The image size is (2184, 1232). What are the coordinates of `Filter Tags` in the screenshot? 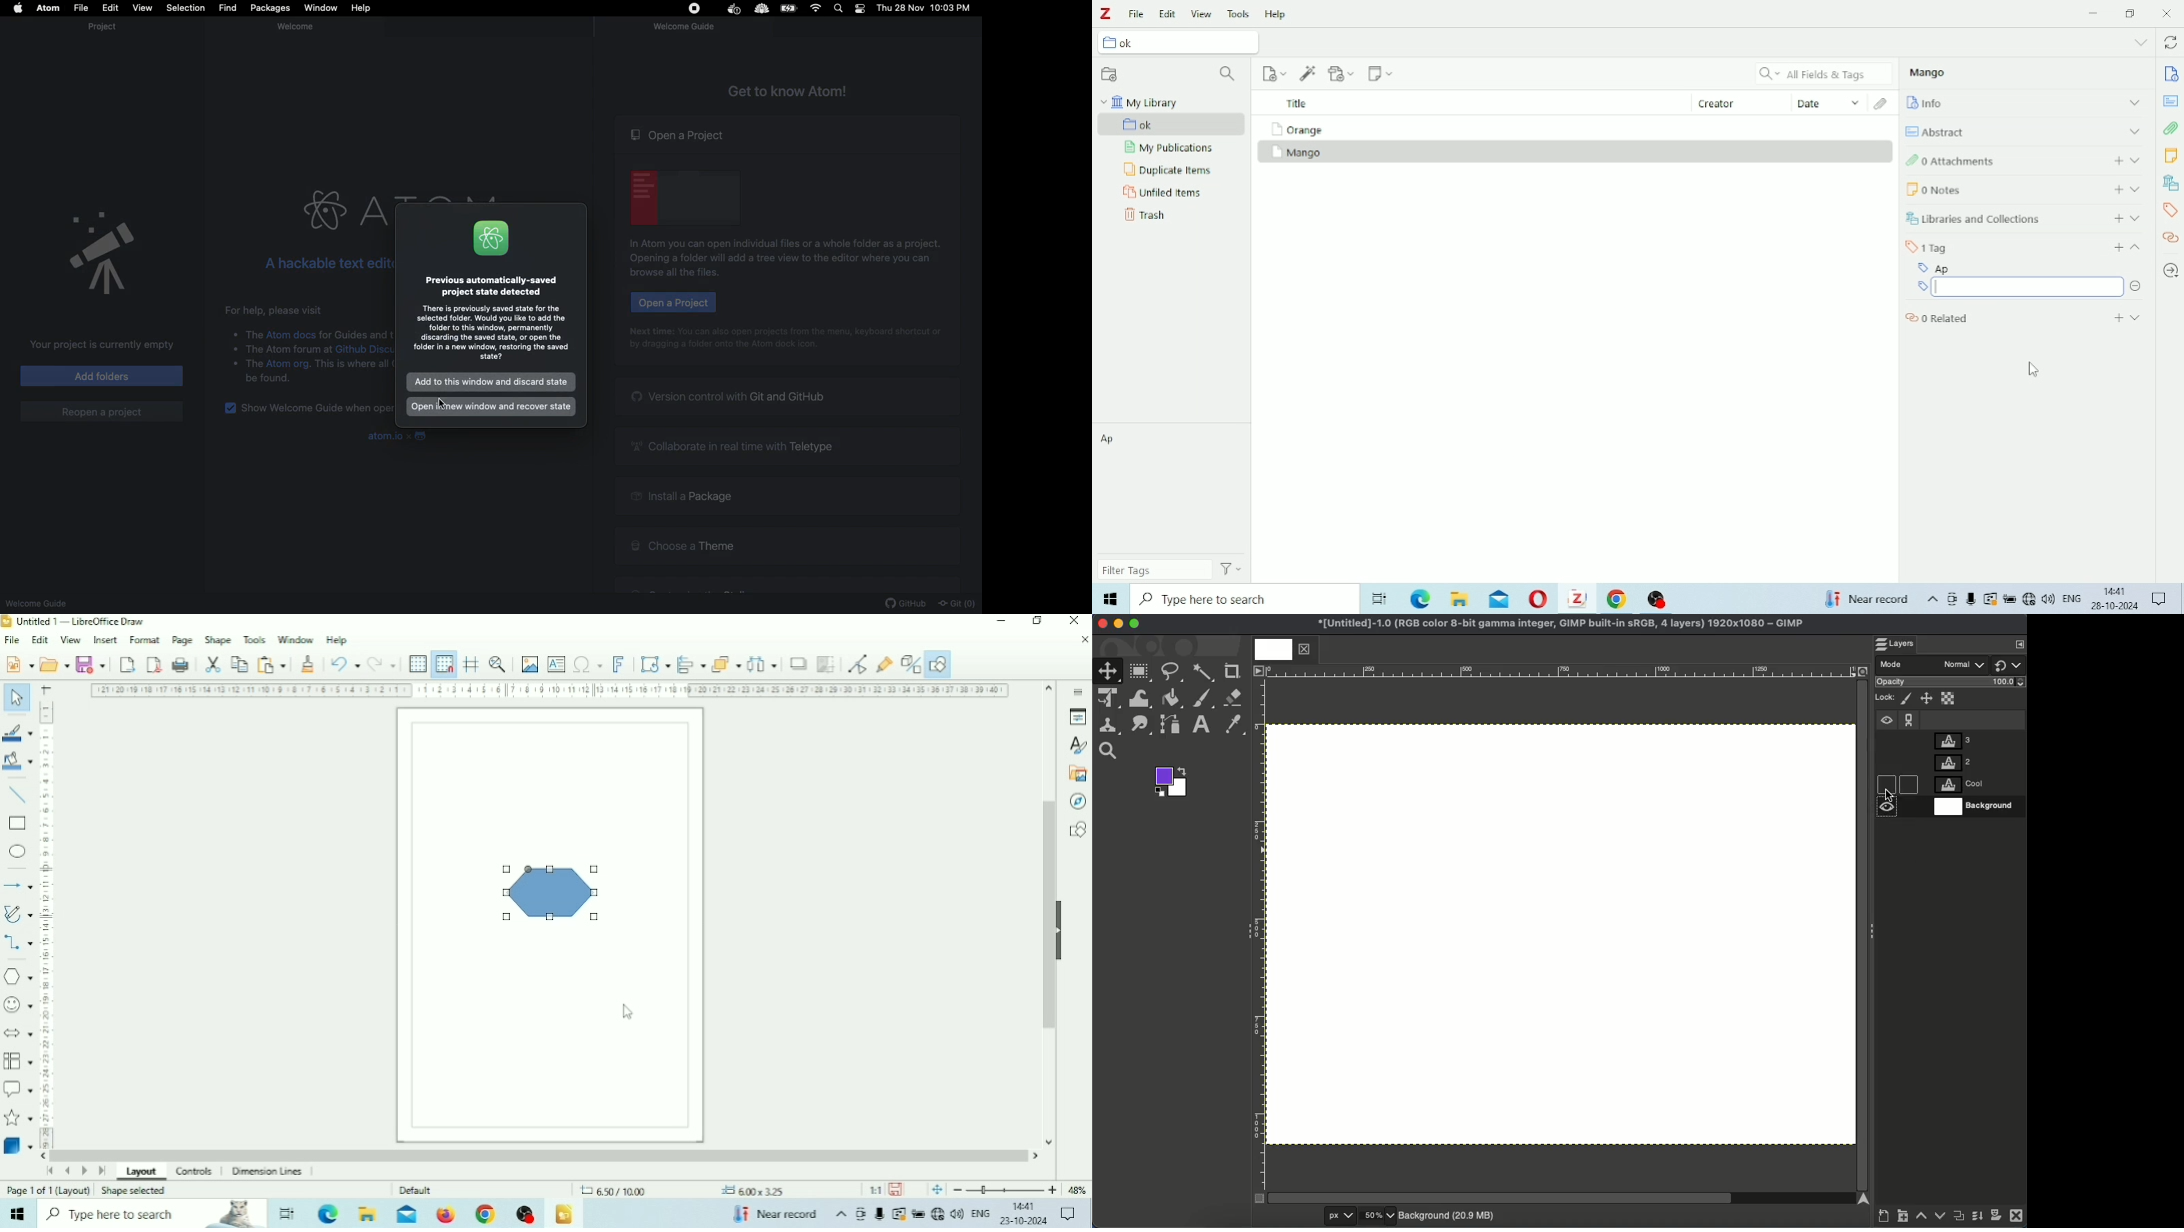 It's located at (1151, 570).